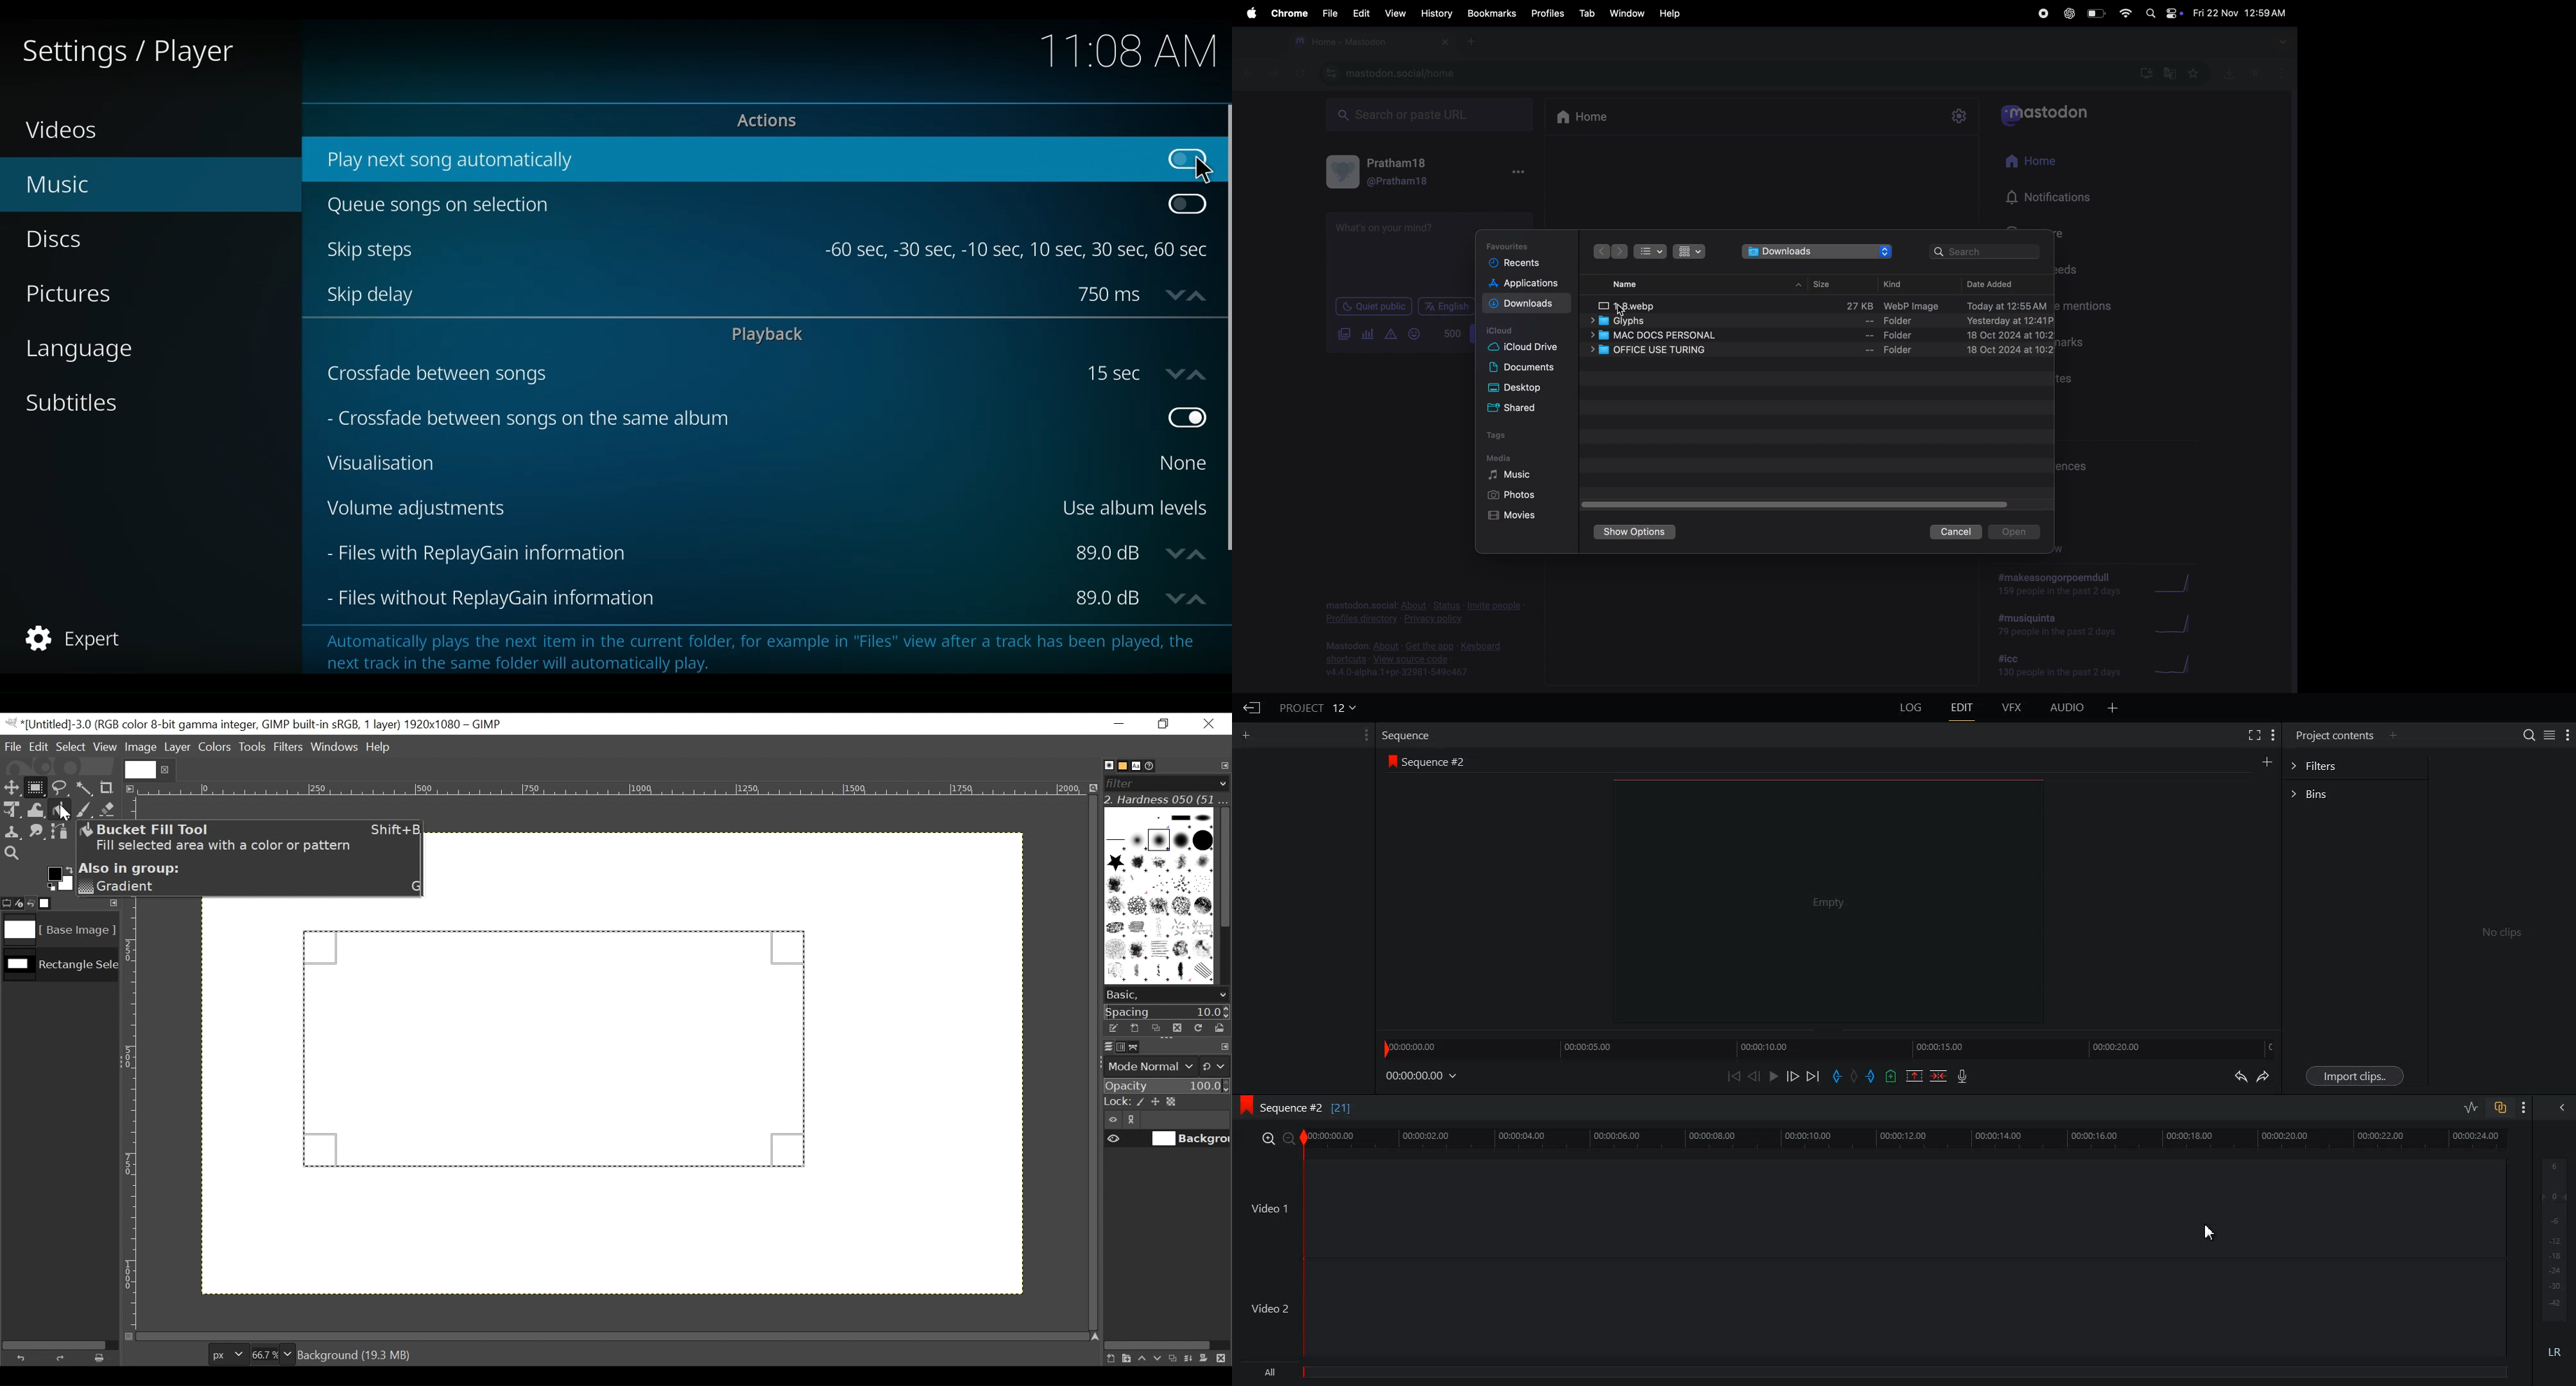 This screenshot has width=2576, height=1400. What do you see at coordinates (1109, 295) in the screenshot?
I see `Skip delay in ms` at bounding box center [1109, 295].